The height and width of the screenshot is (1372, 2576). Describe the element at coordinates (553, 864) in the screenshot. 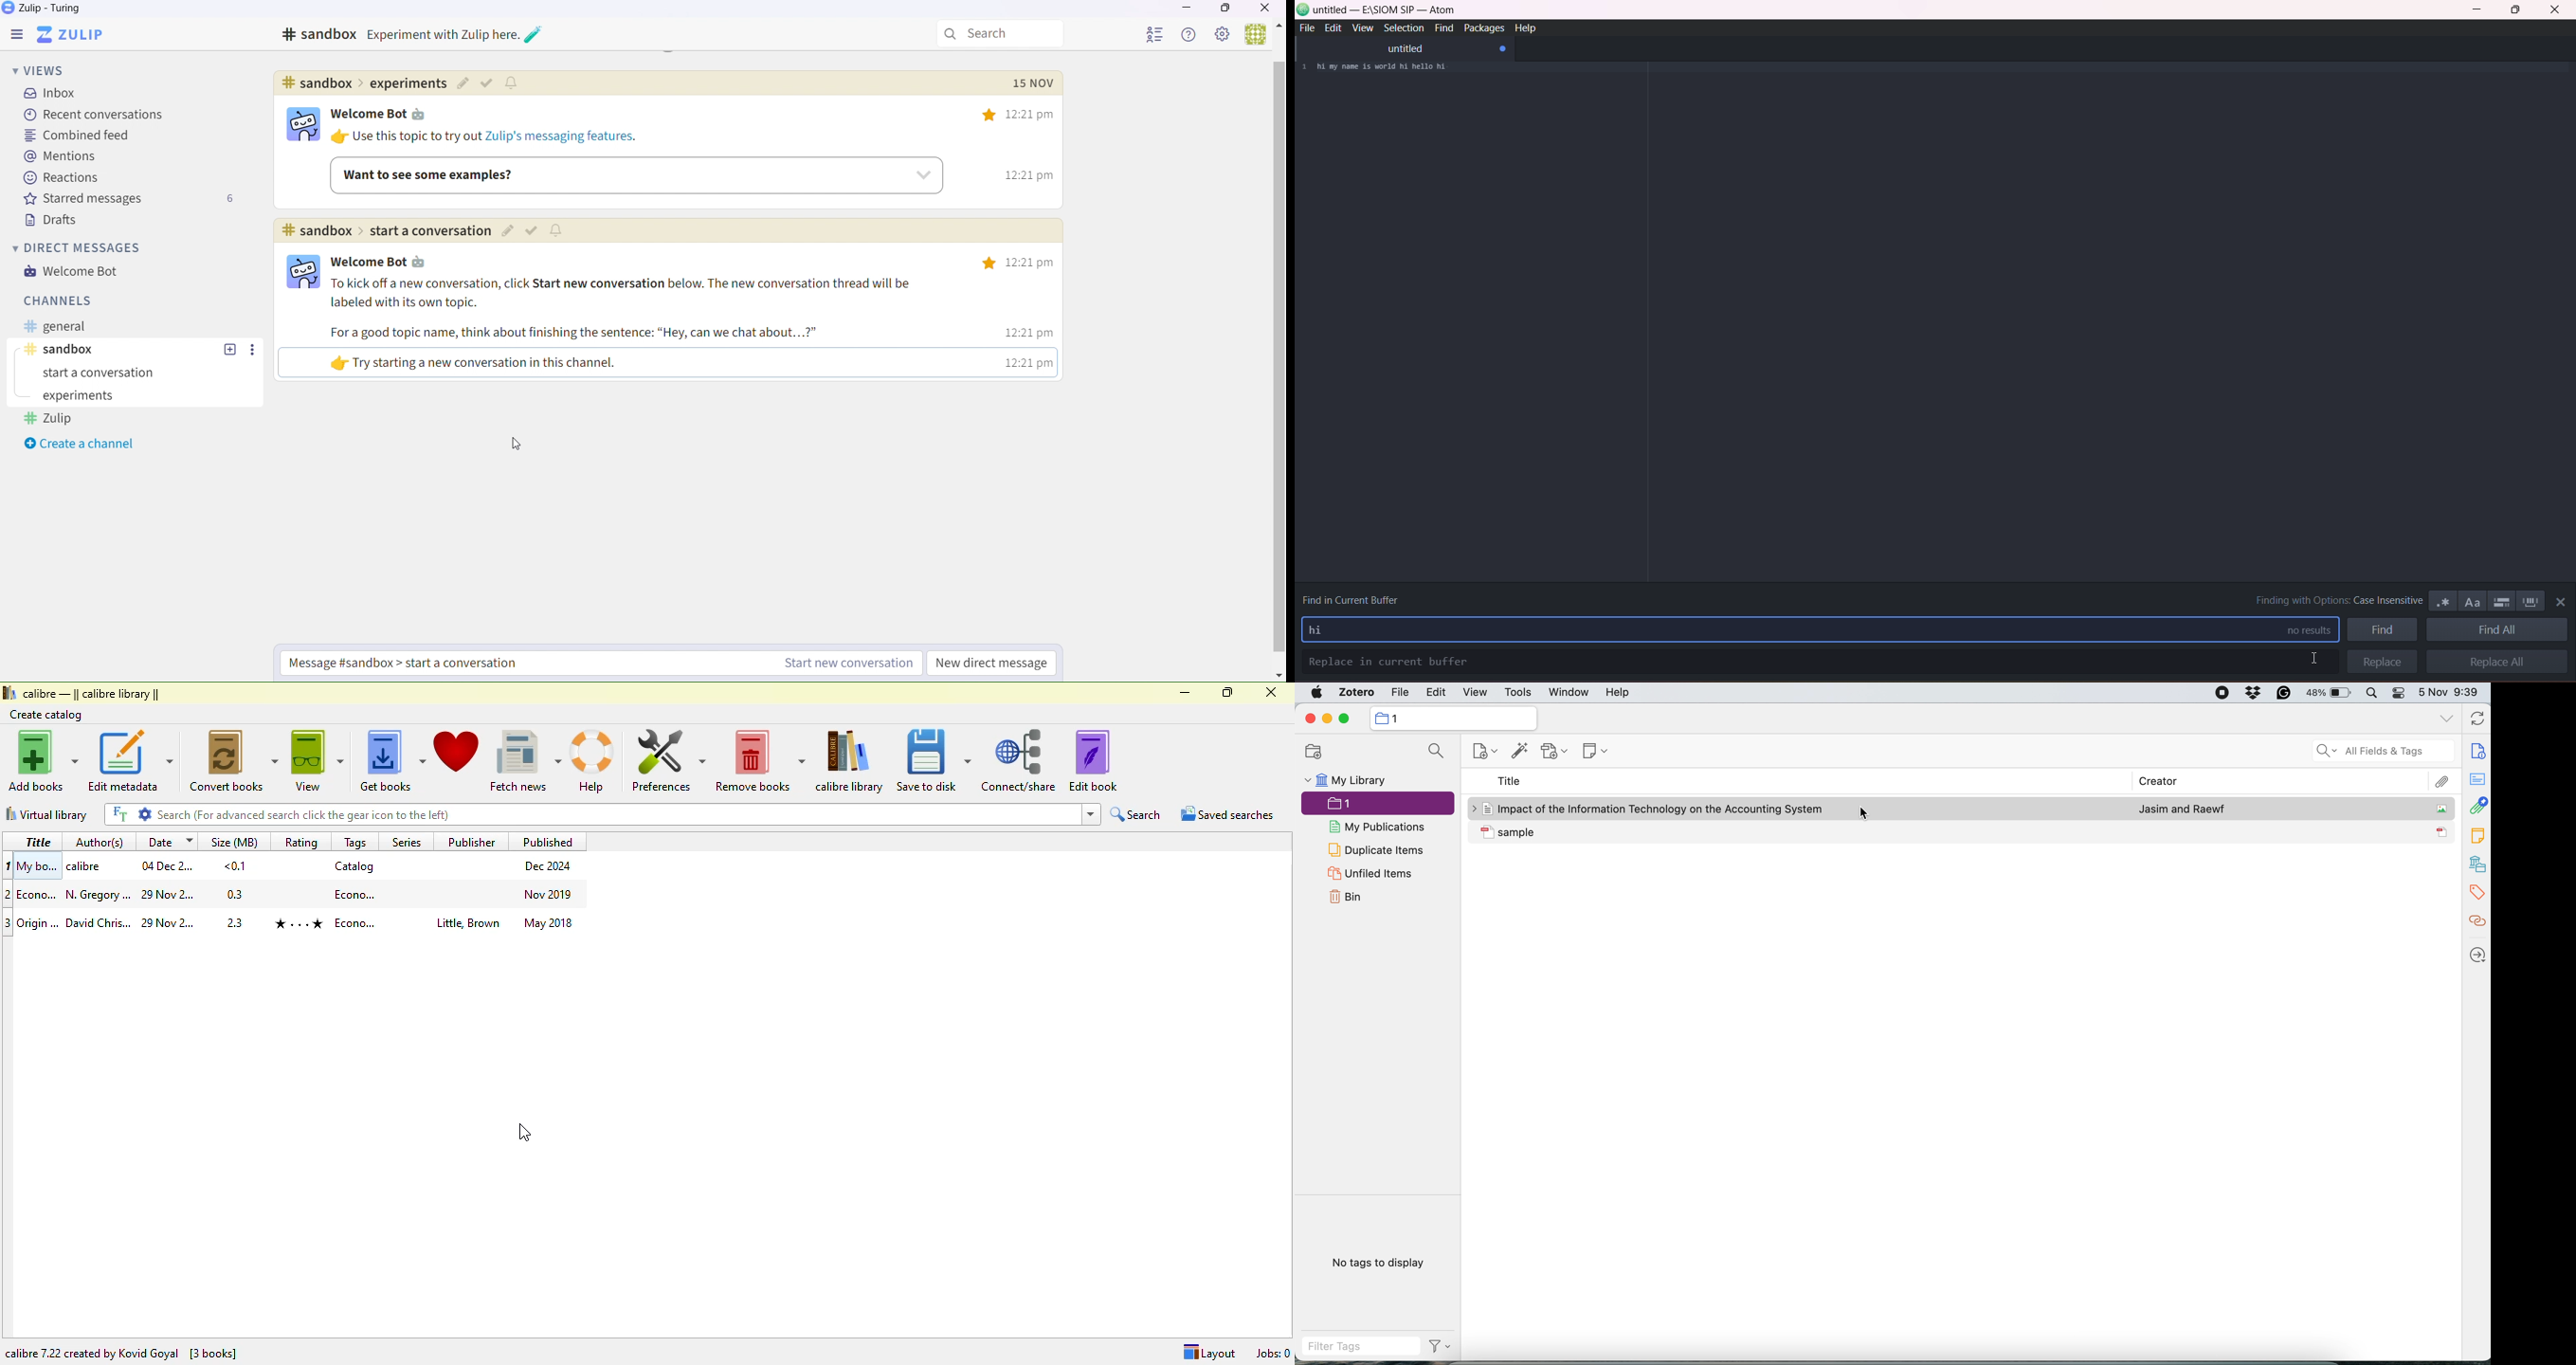

I see `Dec 2024` at that location.